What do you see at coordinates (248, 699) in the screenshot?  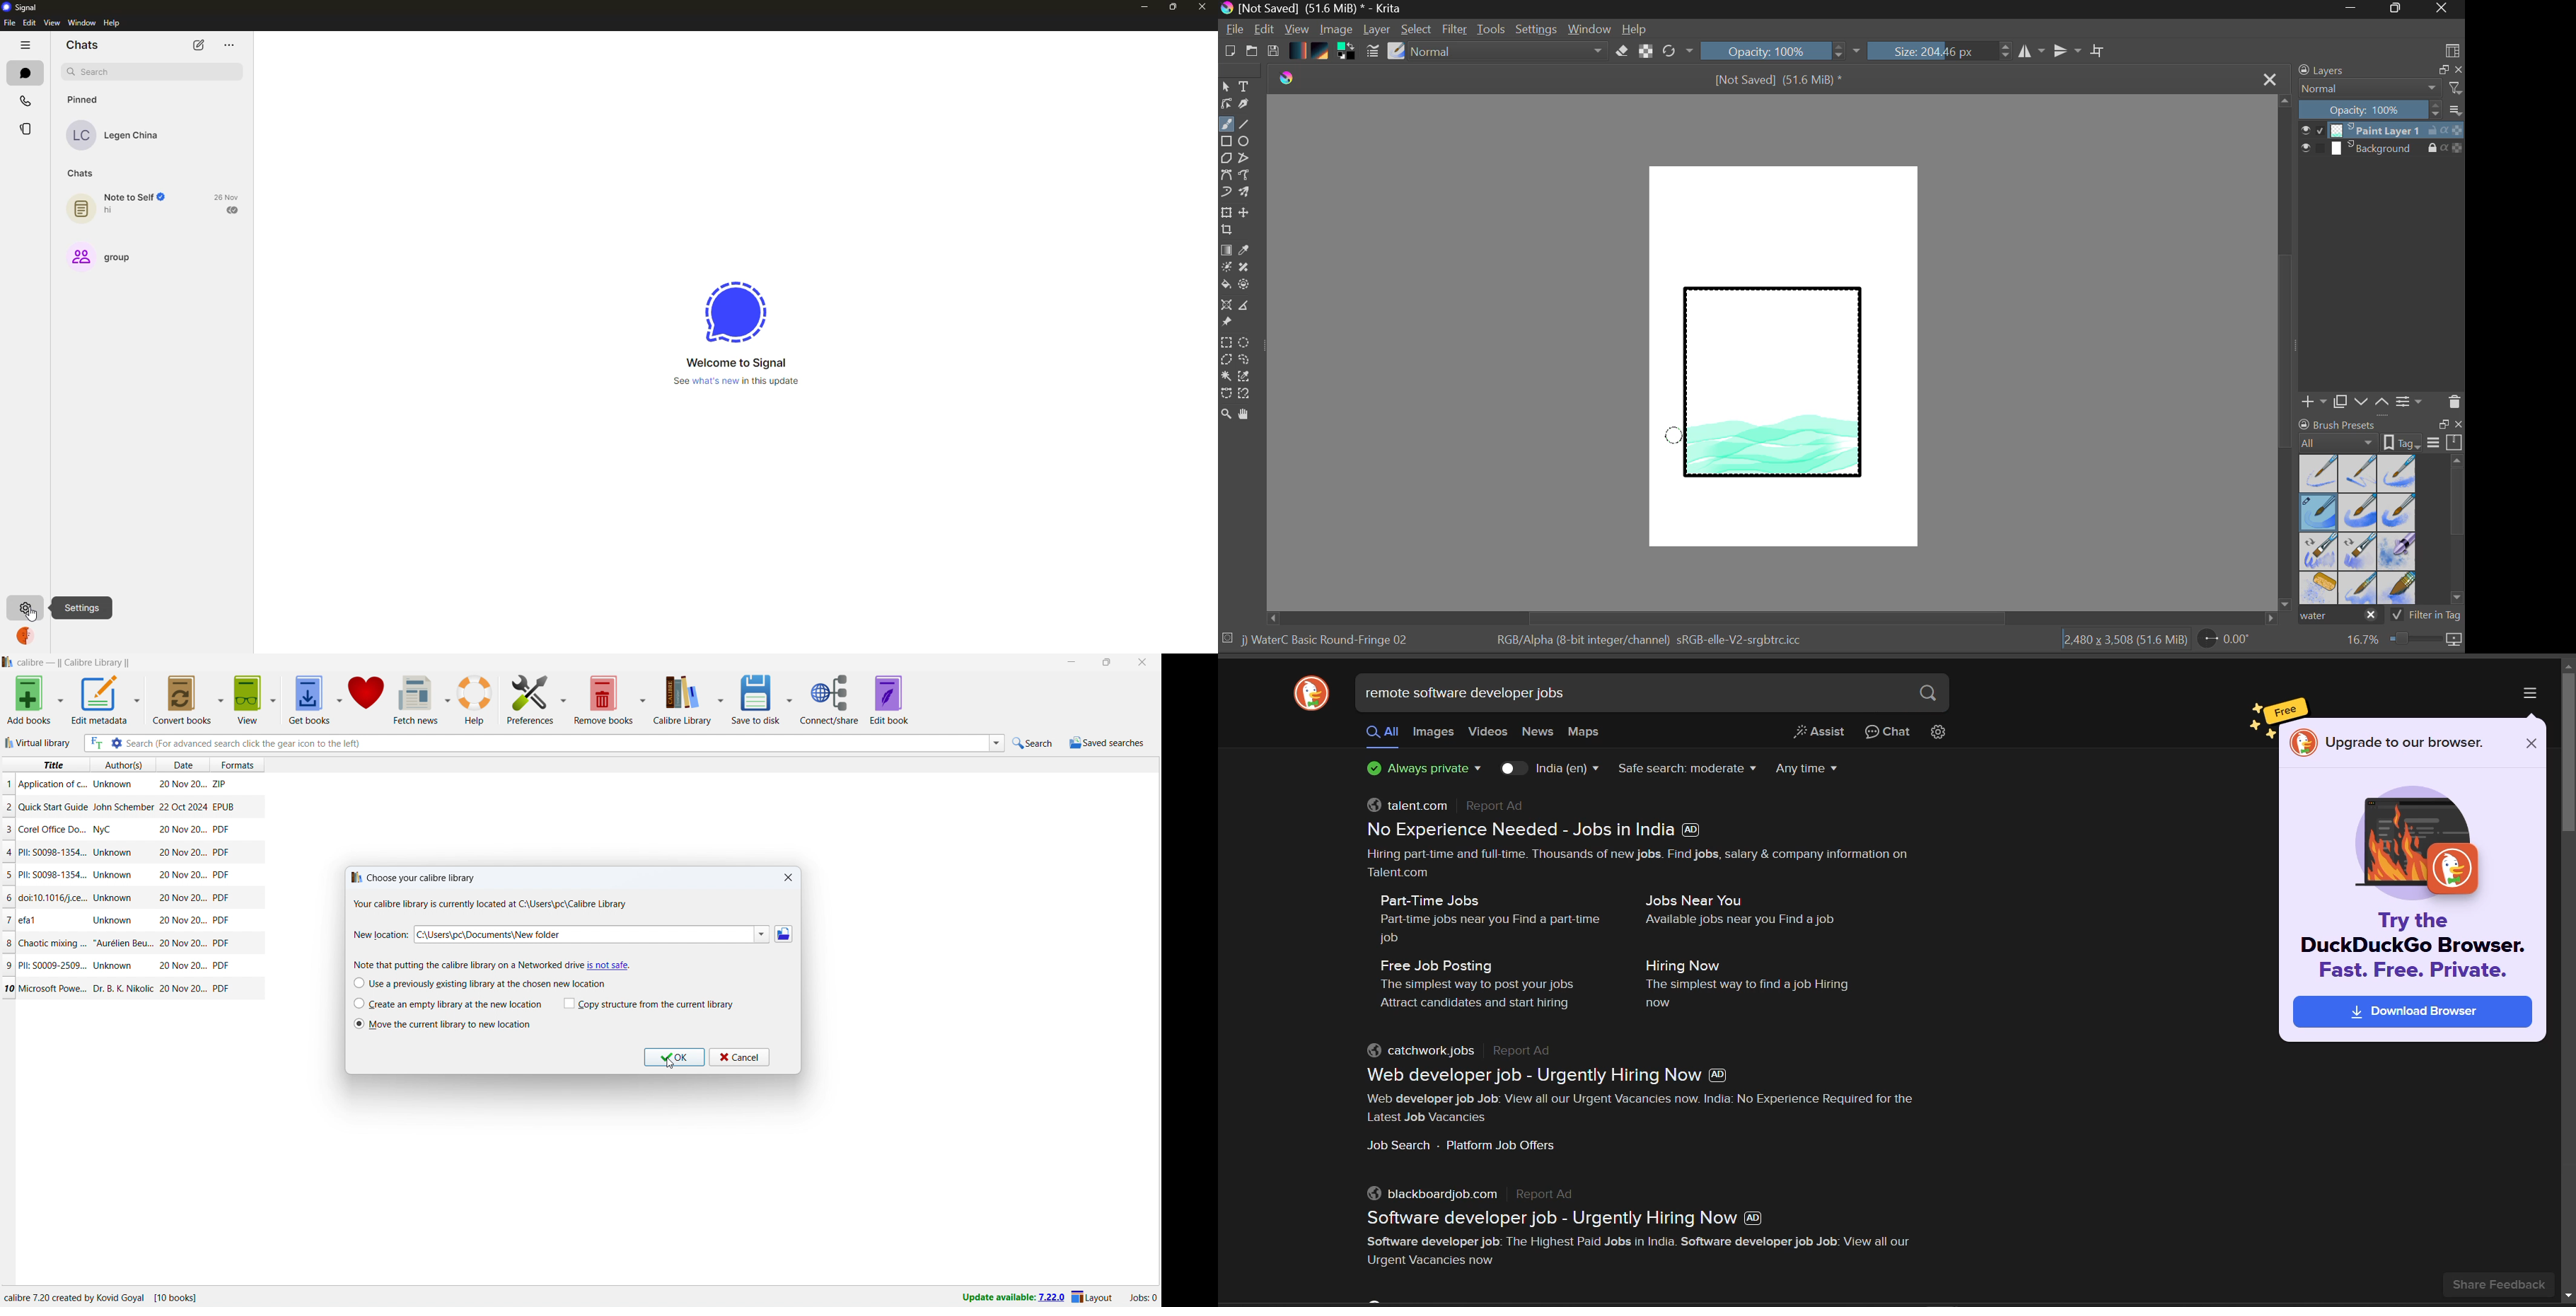 I see `view` at bounding box center [248, 699].